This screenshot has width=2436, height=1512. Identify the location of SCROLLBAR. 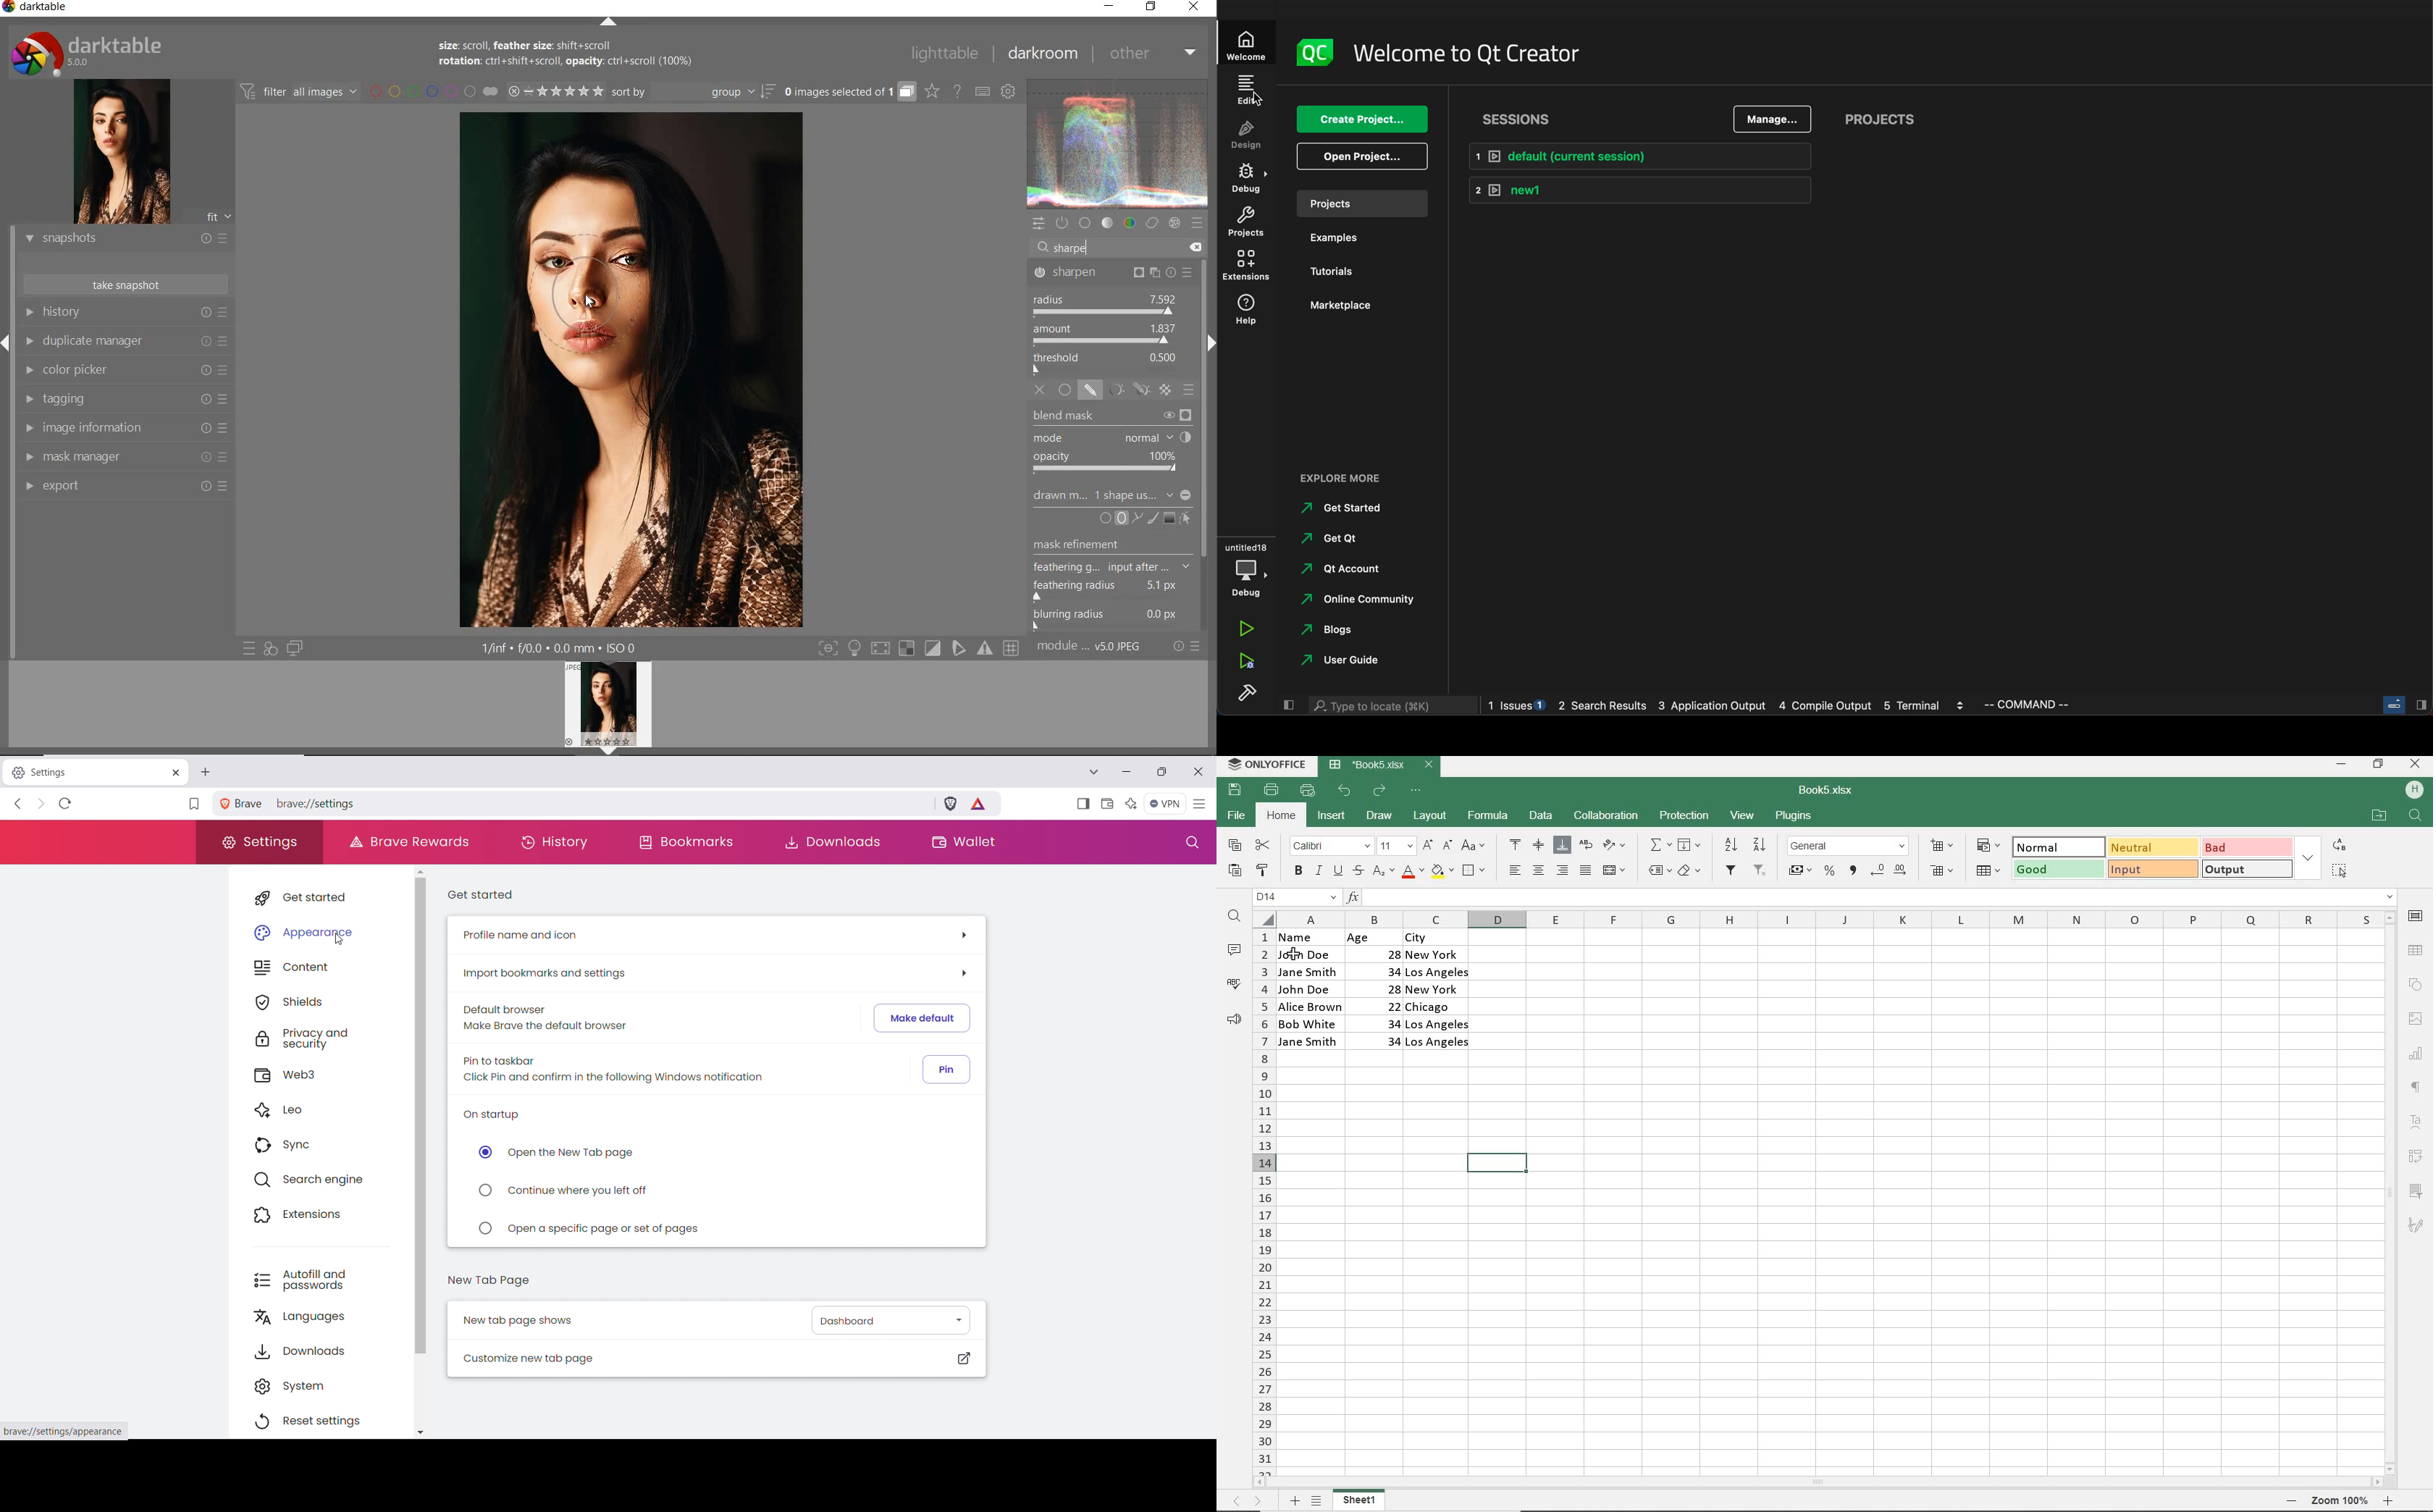
(2392, 1192).